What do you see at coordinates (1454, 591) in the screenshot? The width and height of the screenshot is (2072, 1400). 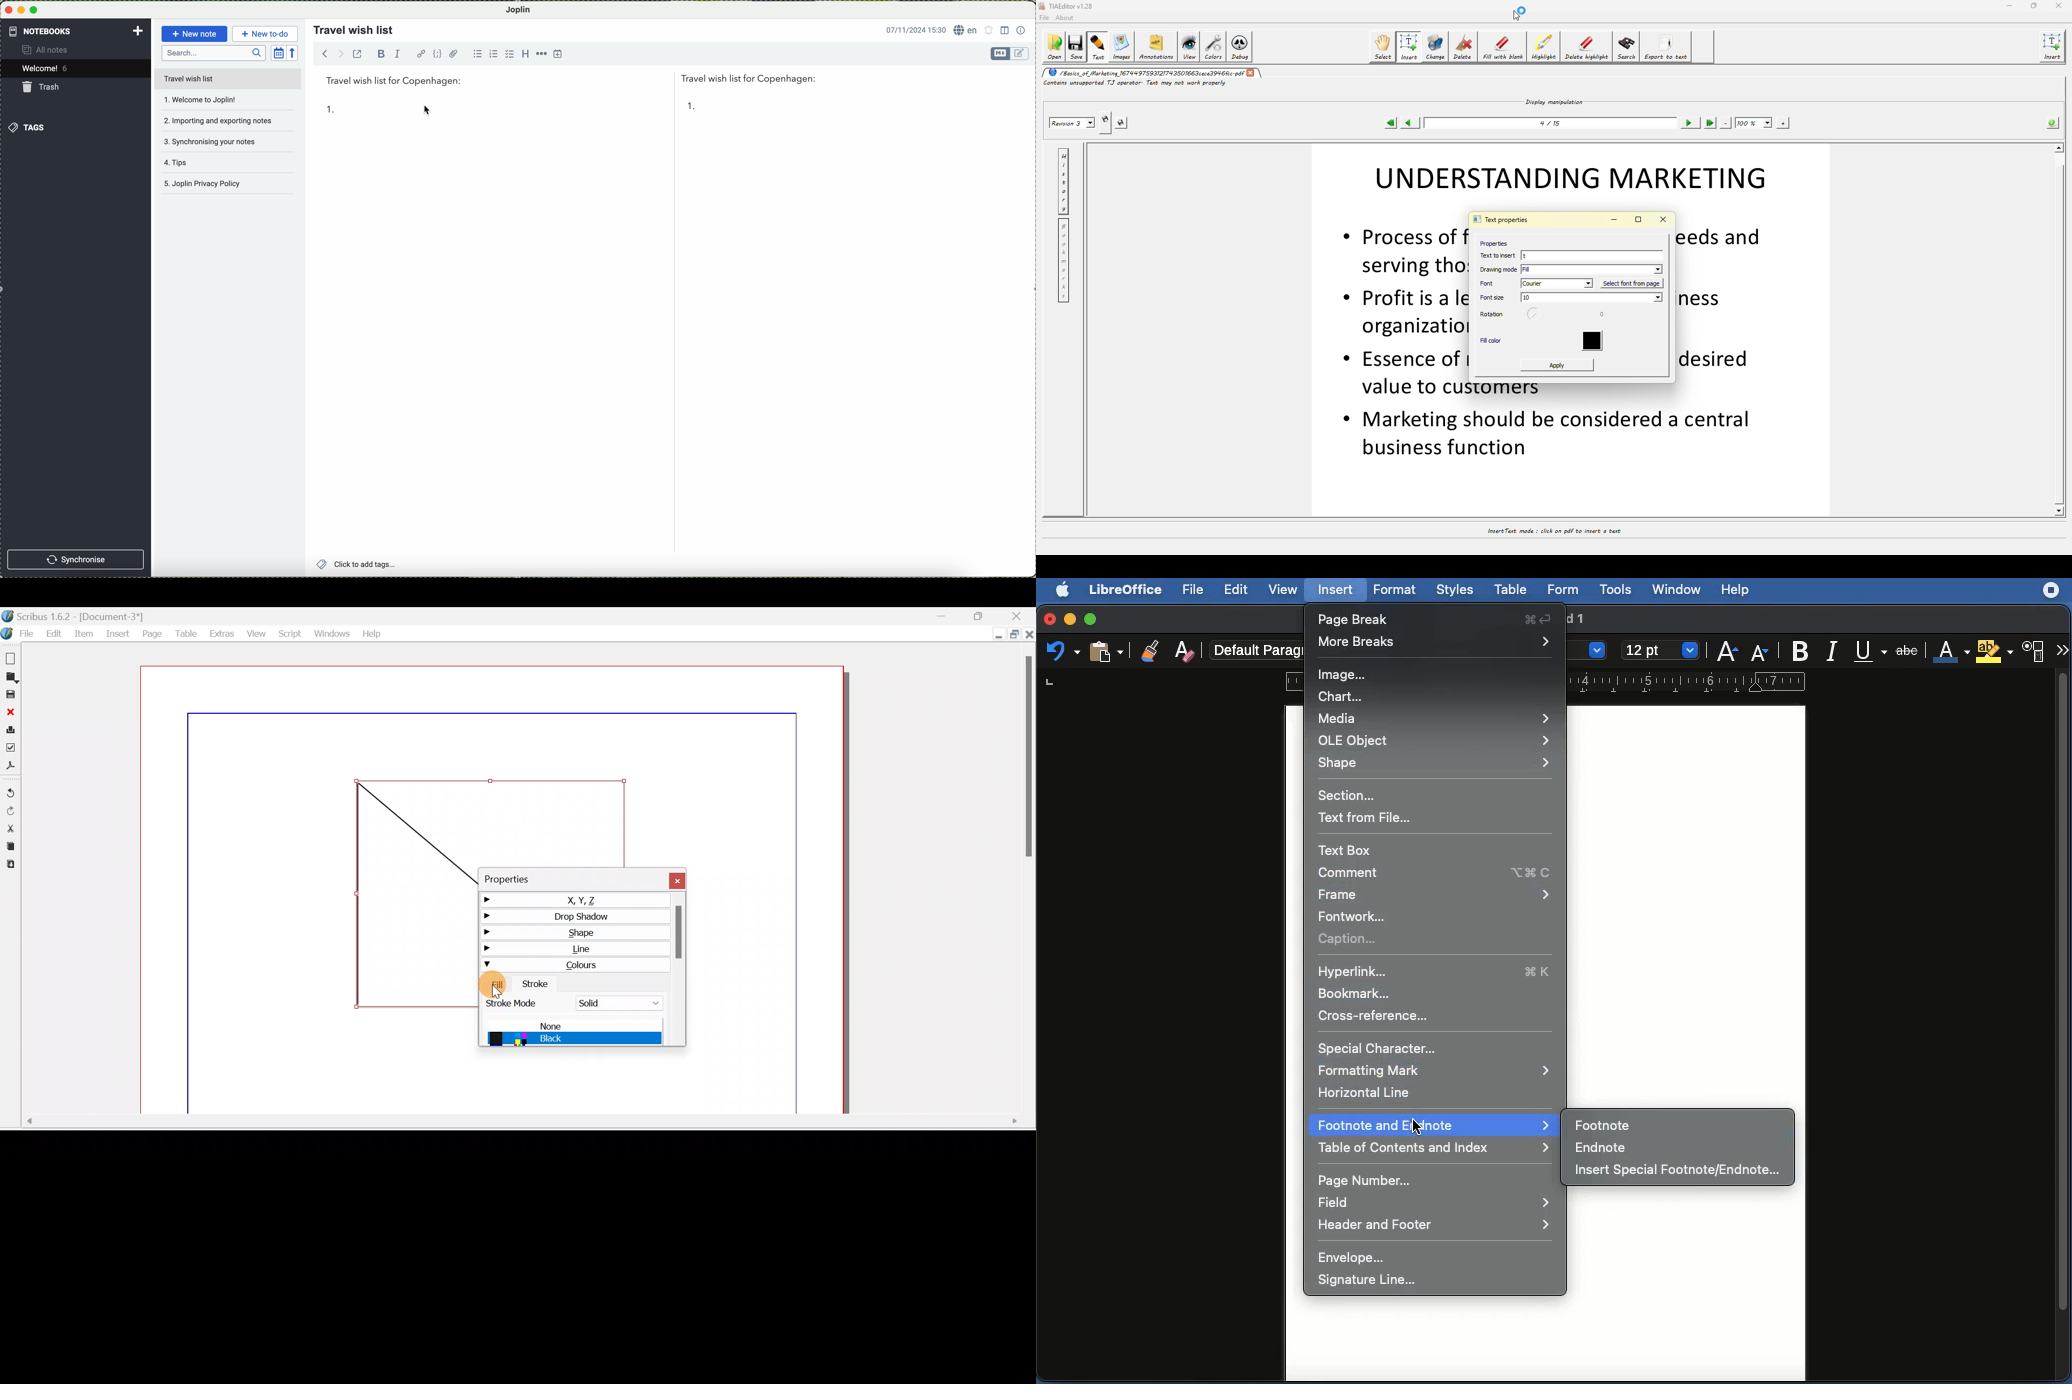 I see `styles` at bounding box center [1454, 591].